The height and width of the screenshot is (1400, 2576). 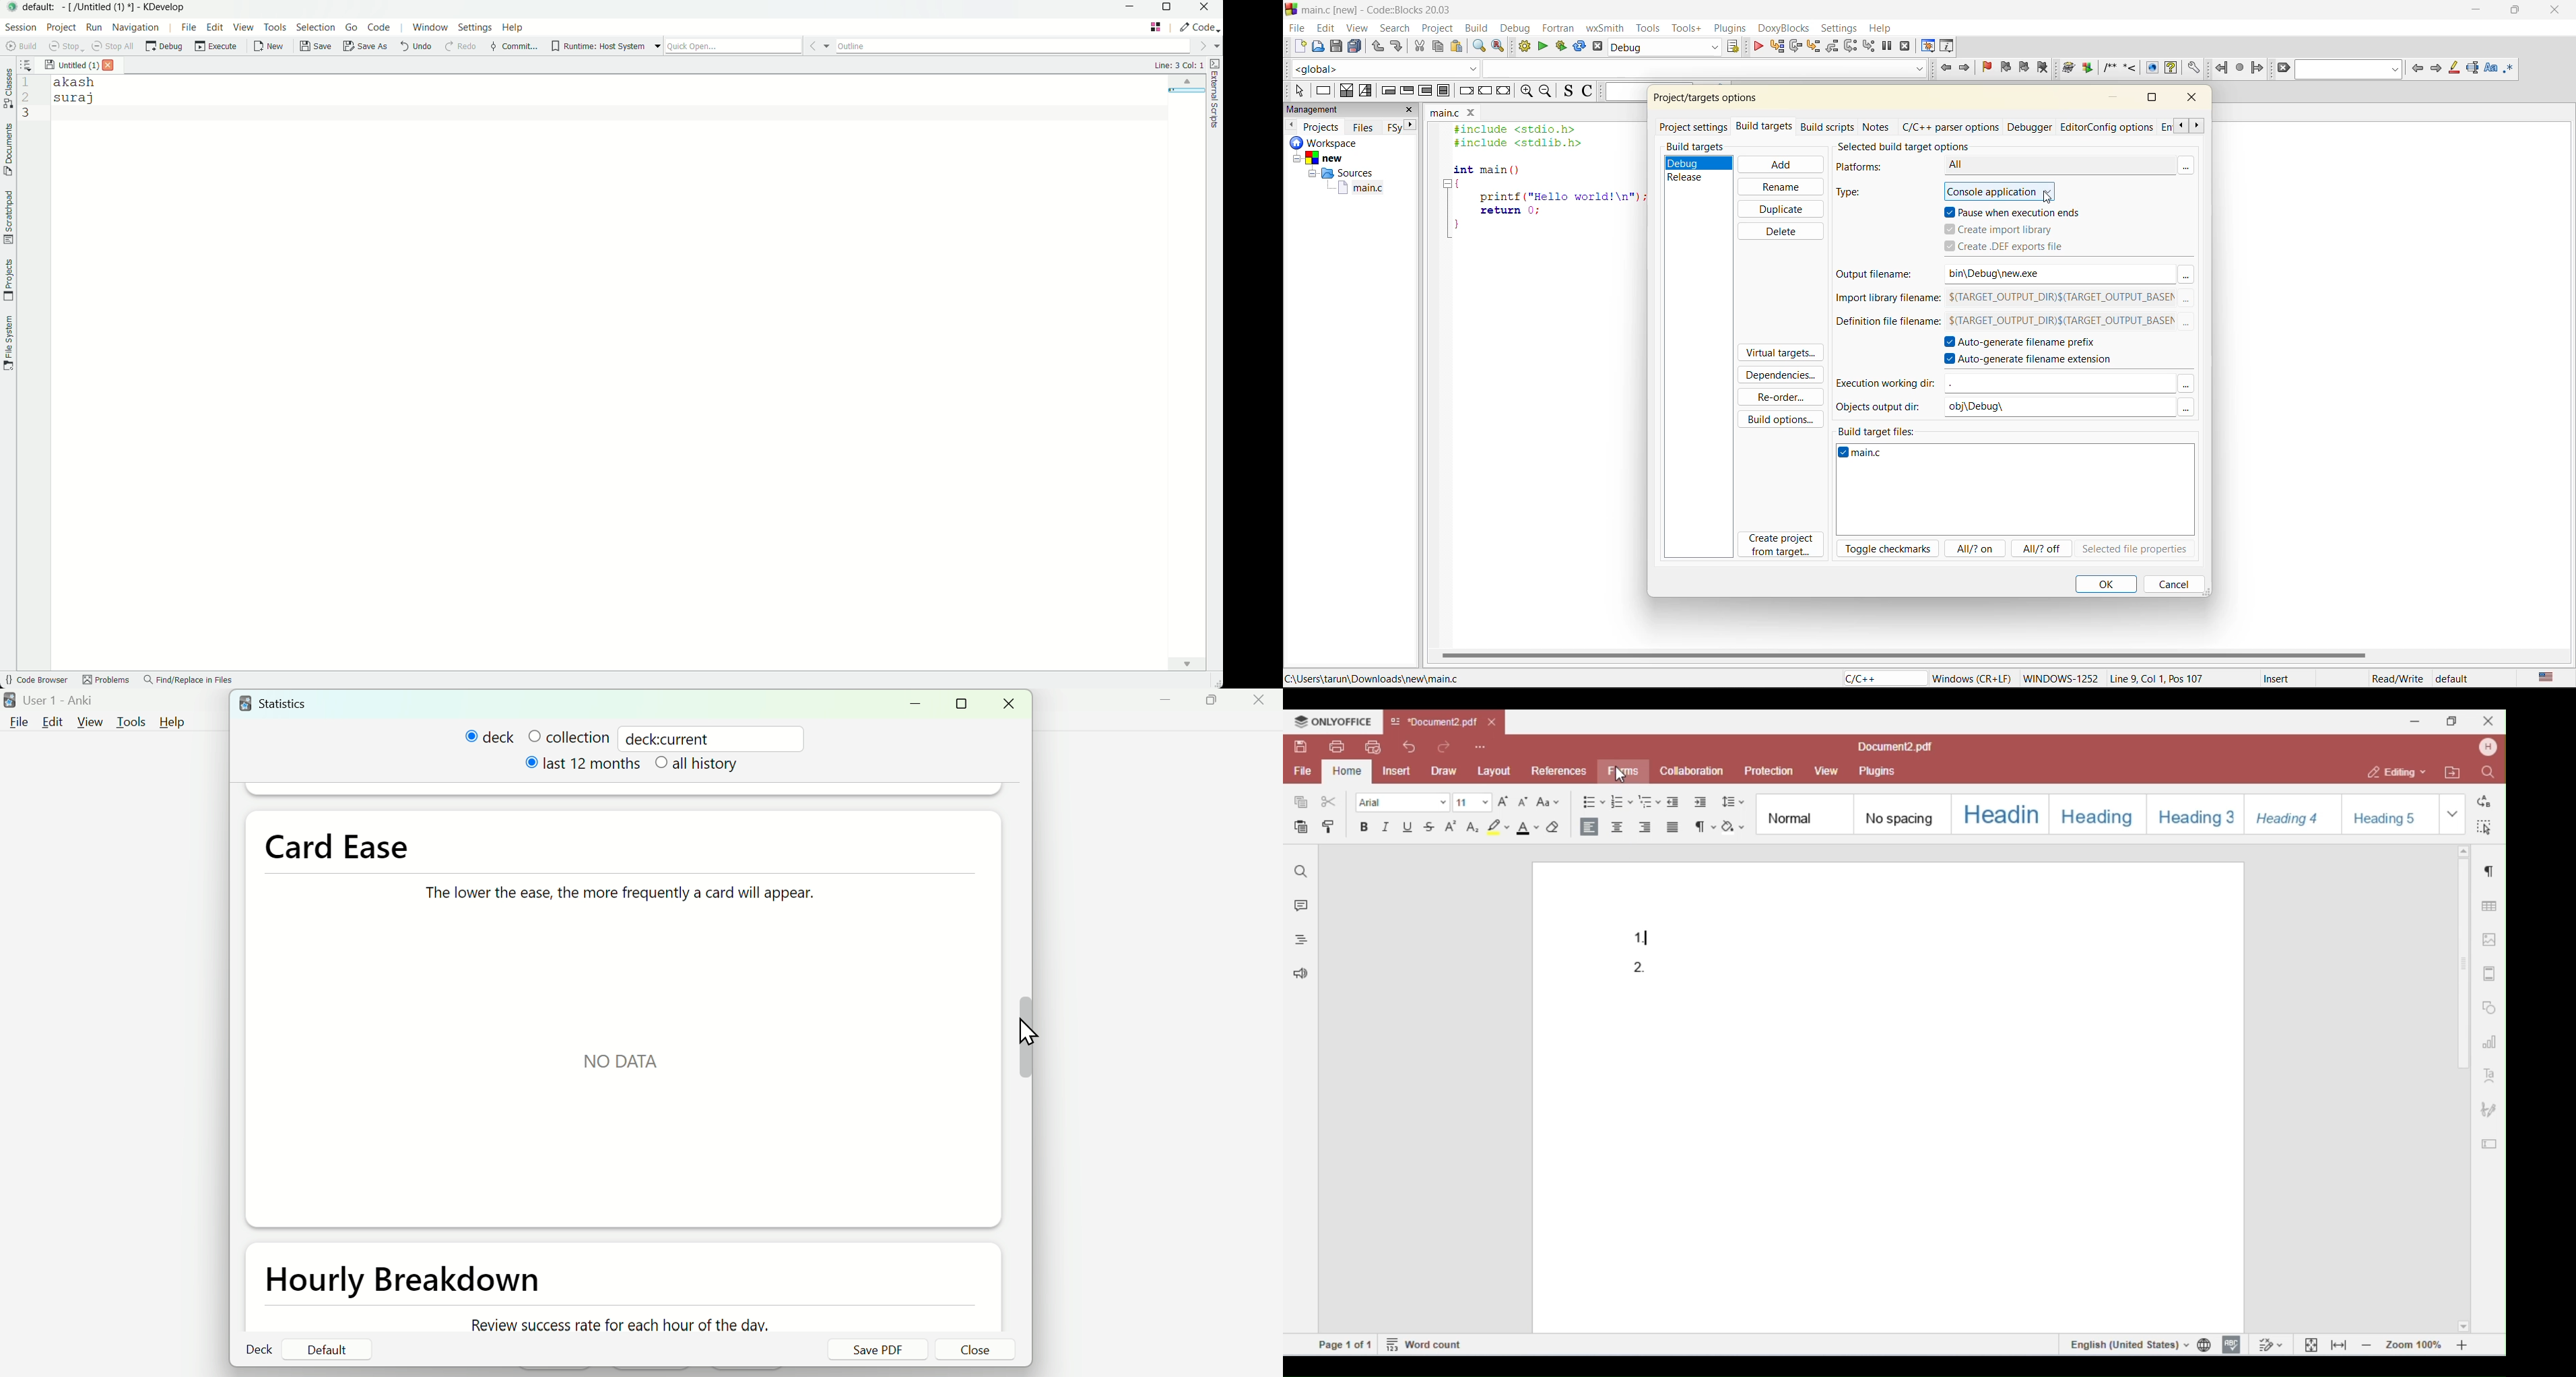 I want to click on undo, so click(x=1379, y=48).